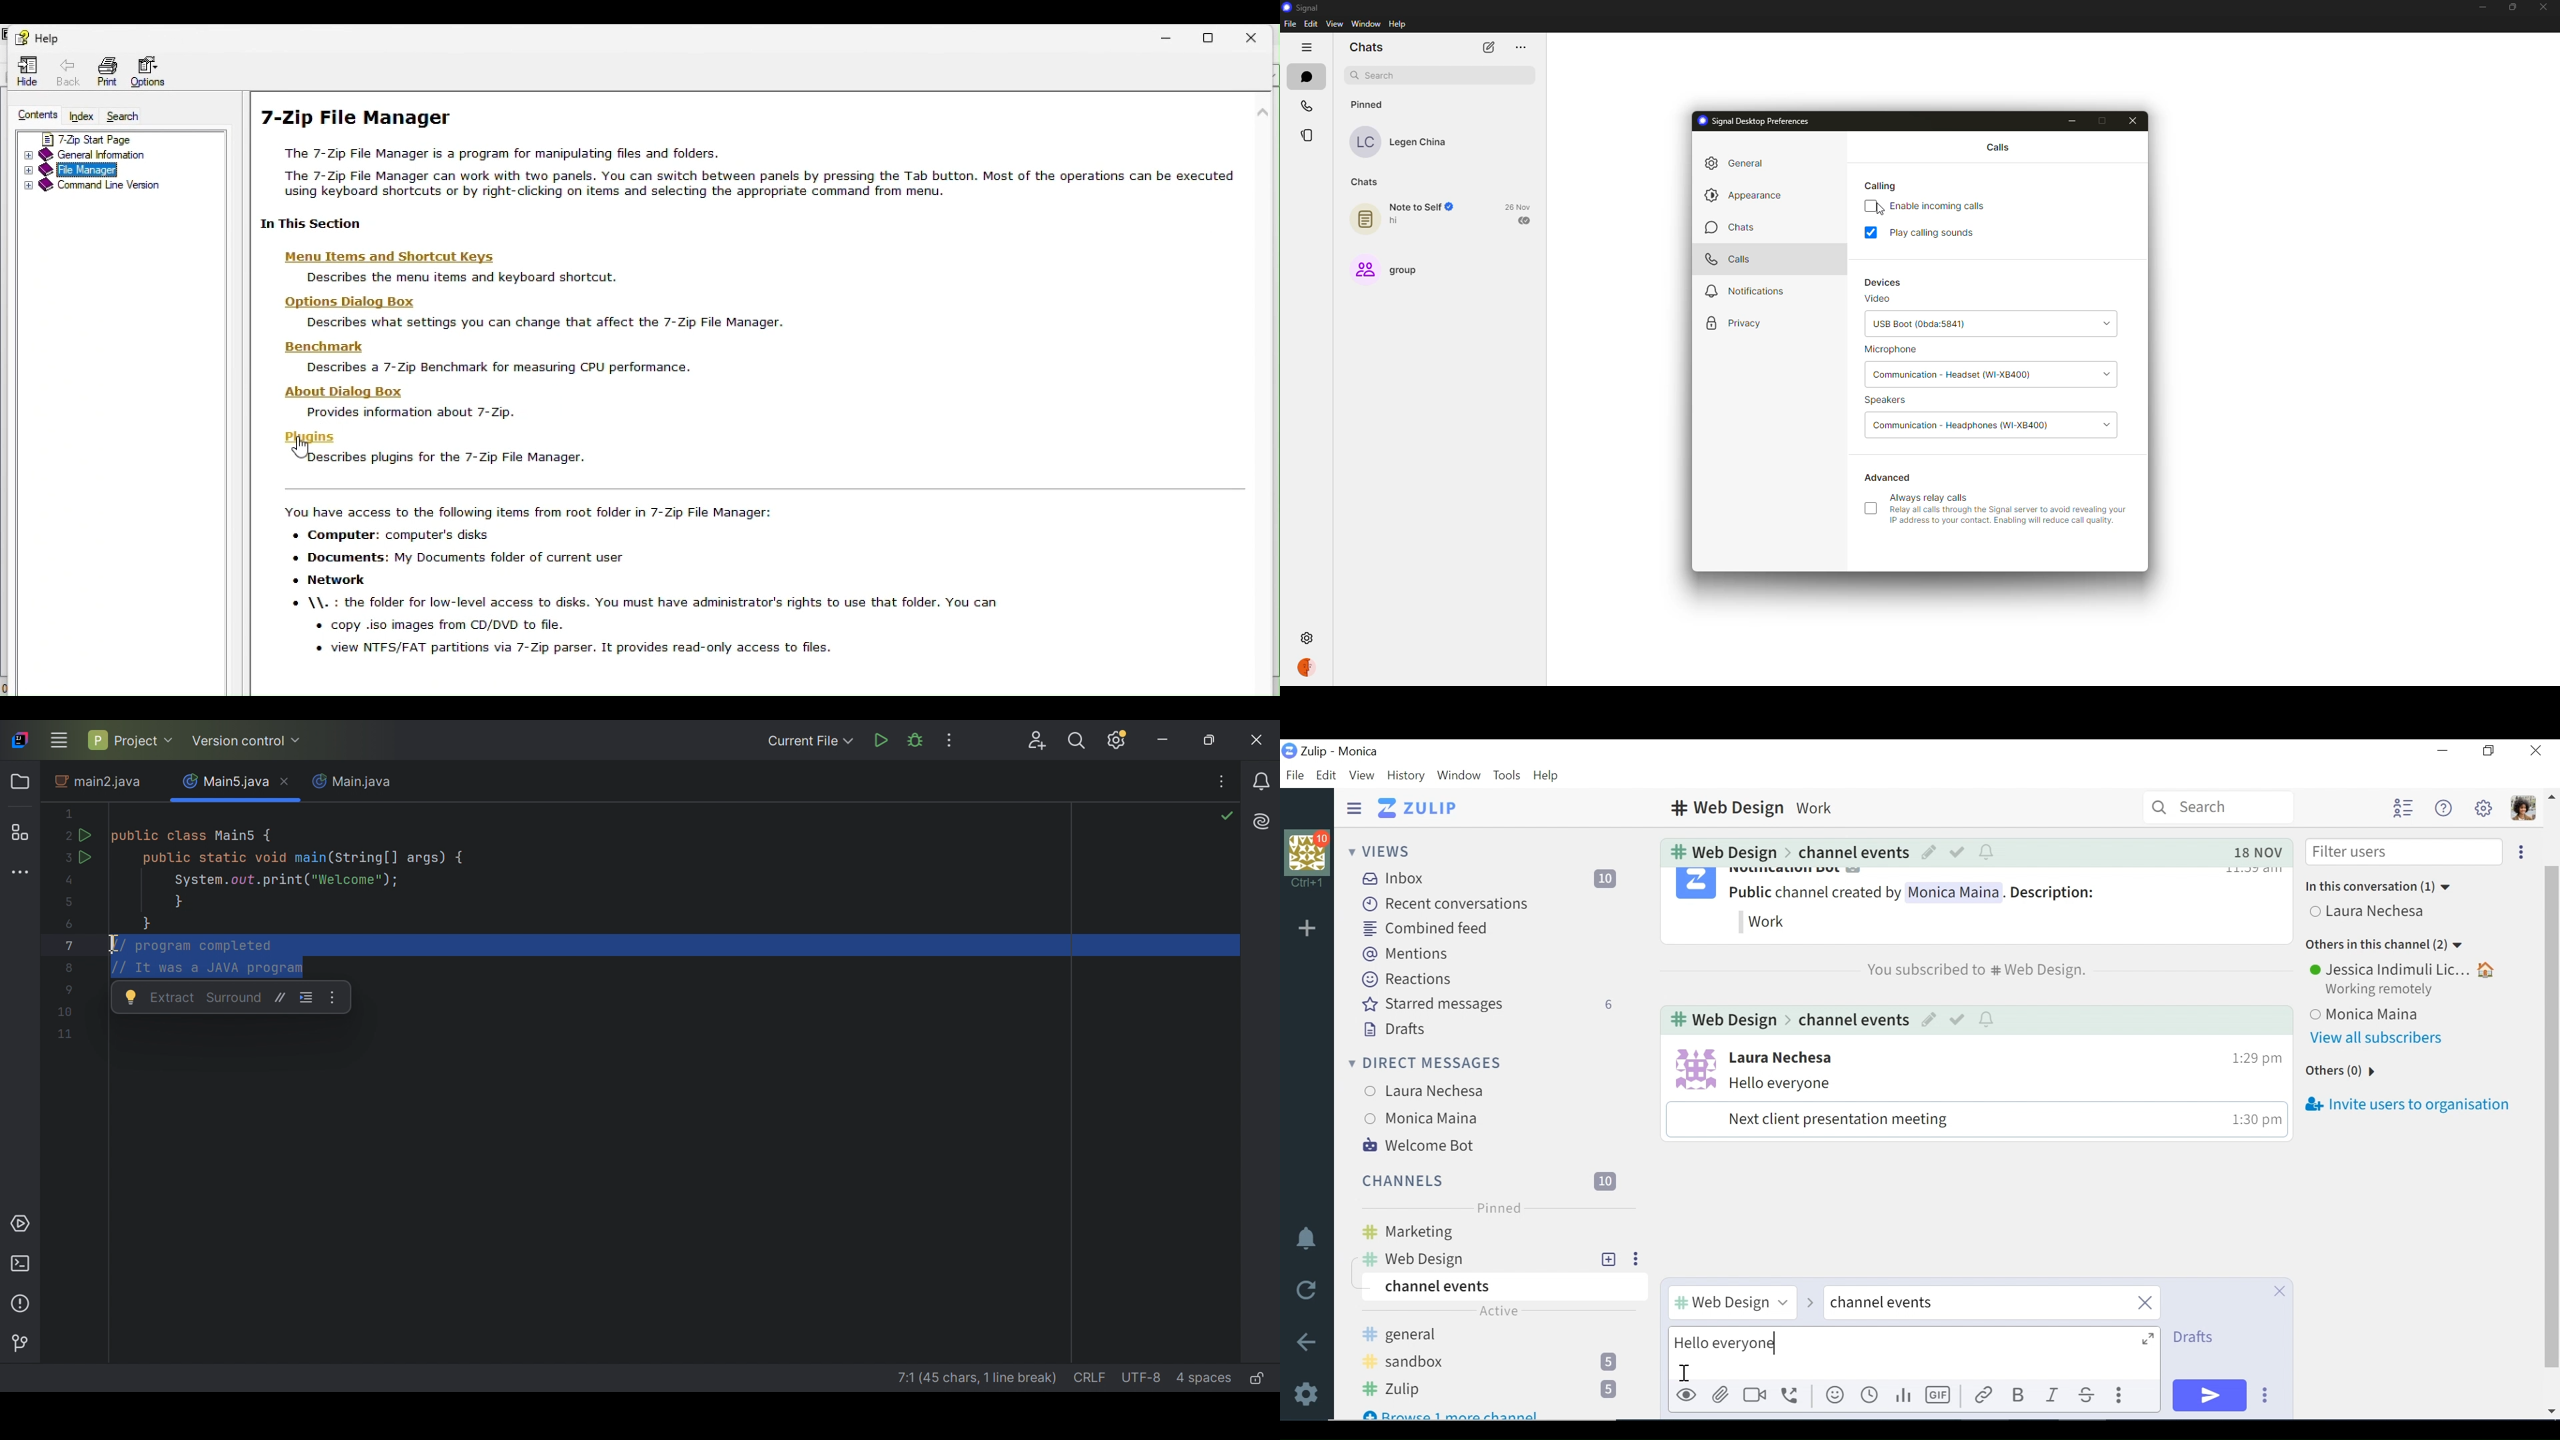 This screenshot has width=2576, height=1456. I want to click on calls, so click(1305, 106).